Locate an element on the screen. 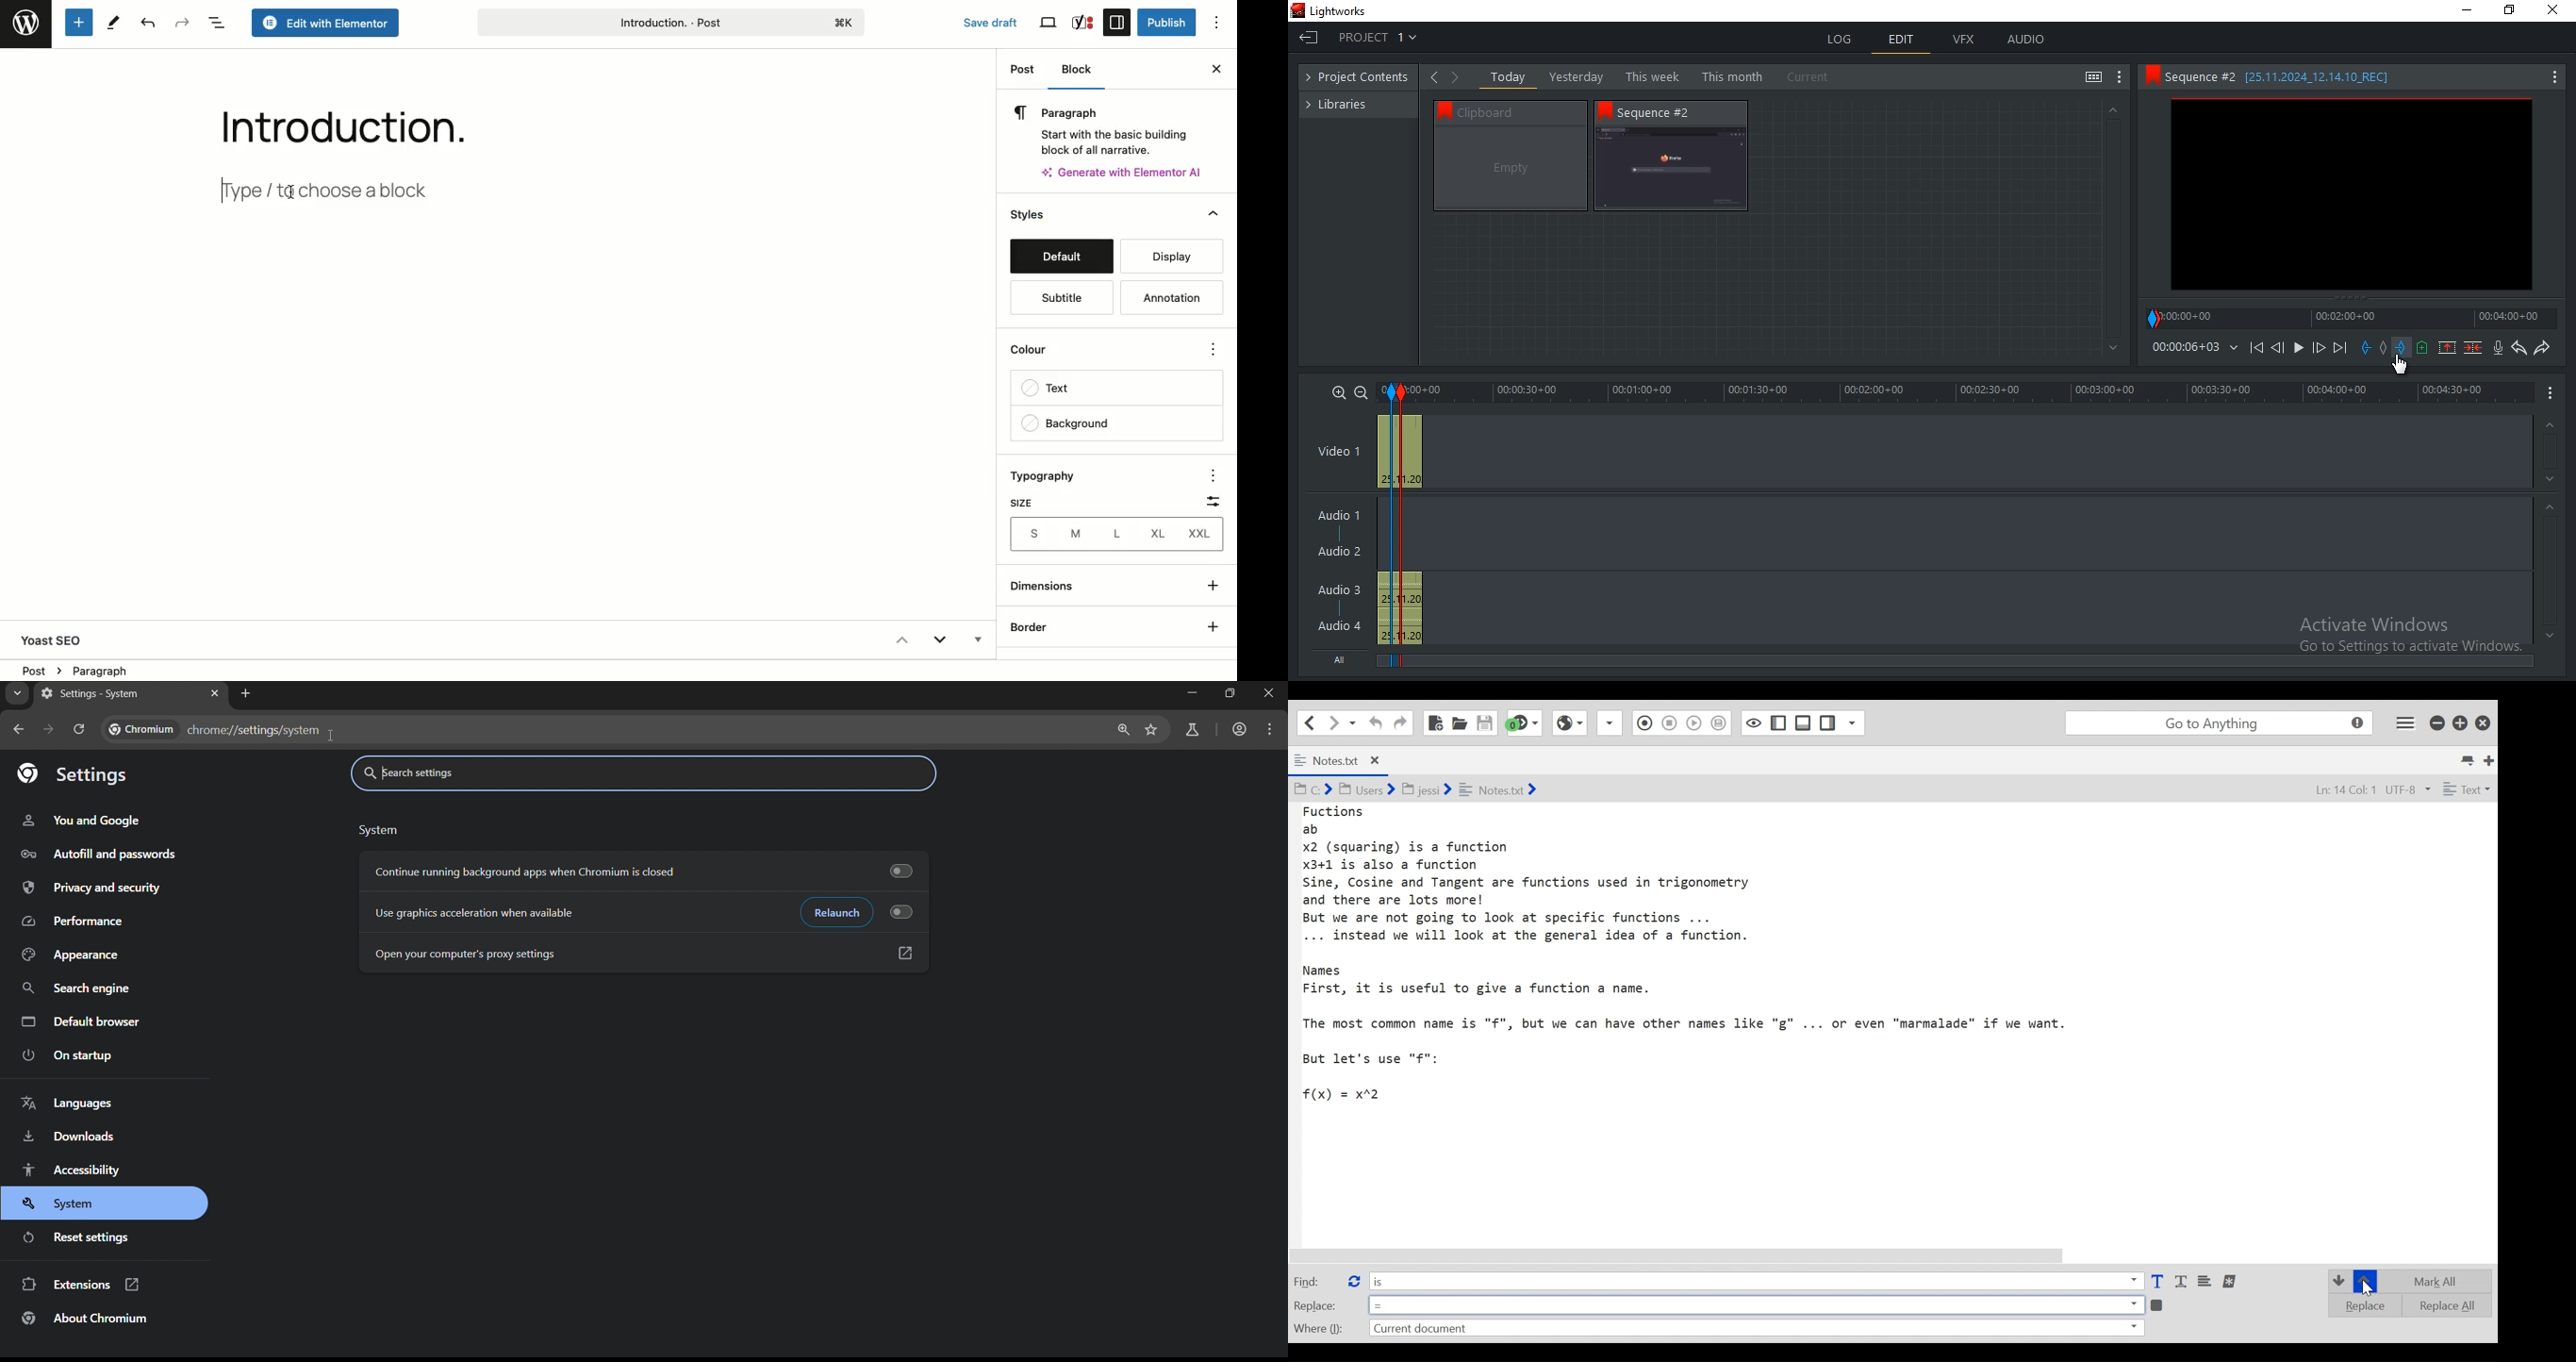 The height and width of the screenshot is (1372, 2576). timeline is located at coordinates (2185, 347).